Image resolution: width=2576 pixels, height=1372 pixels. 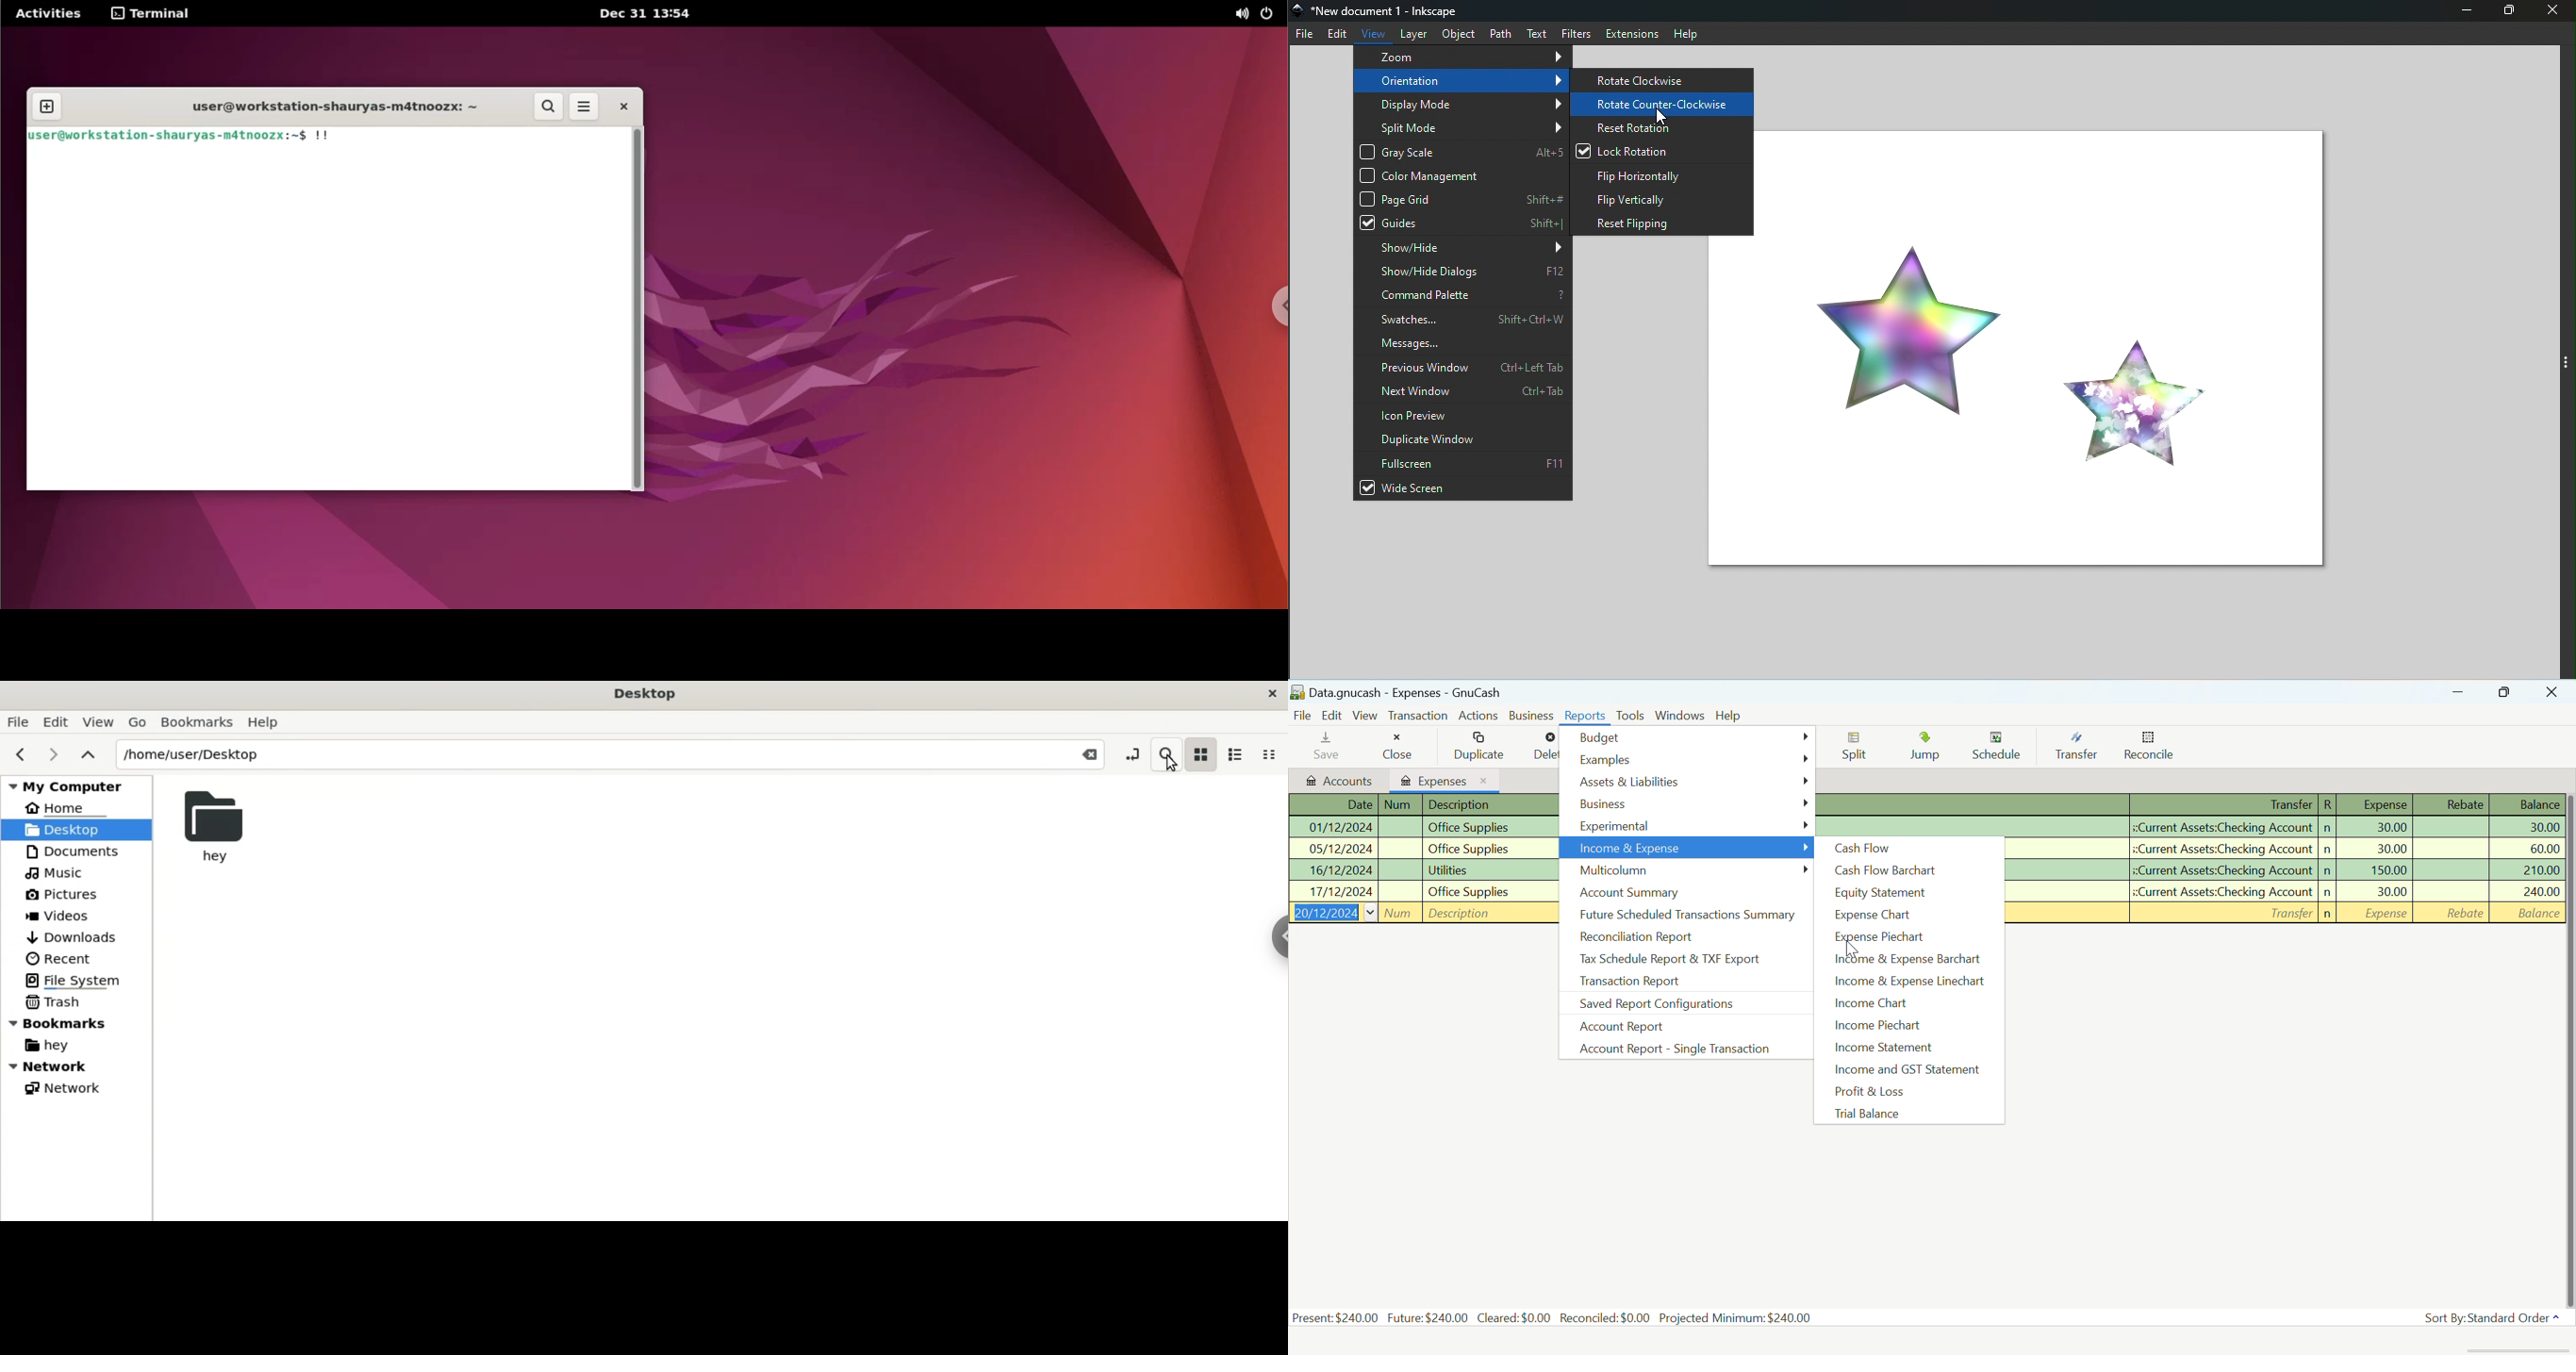 I want to click on Split mode, so click(x=1461, y=125).